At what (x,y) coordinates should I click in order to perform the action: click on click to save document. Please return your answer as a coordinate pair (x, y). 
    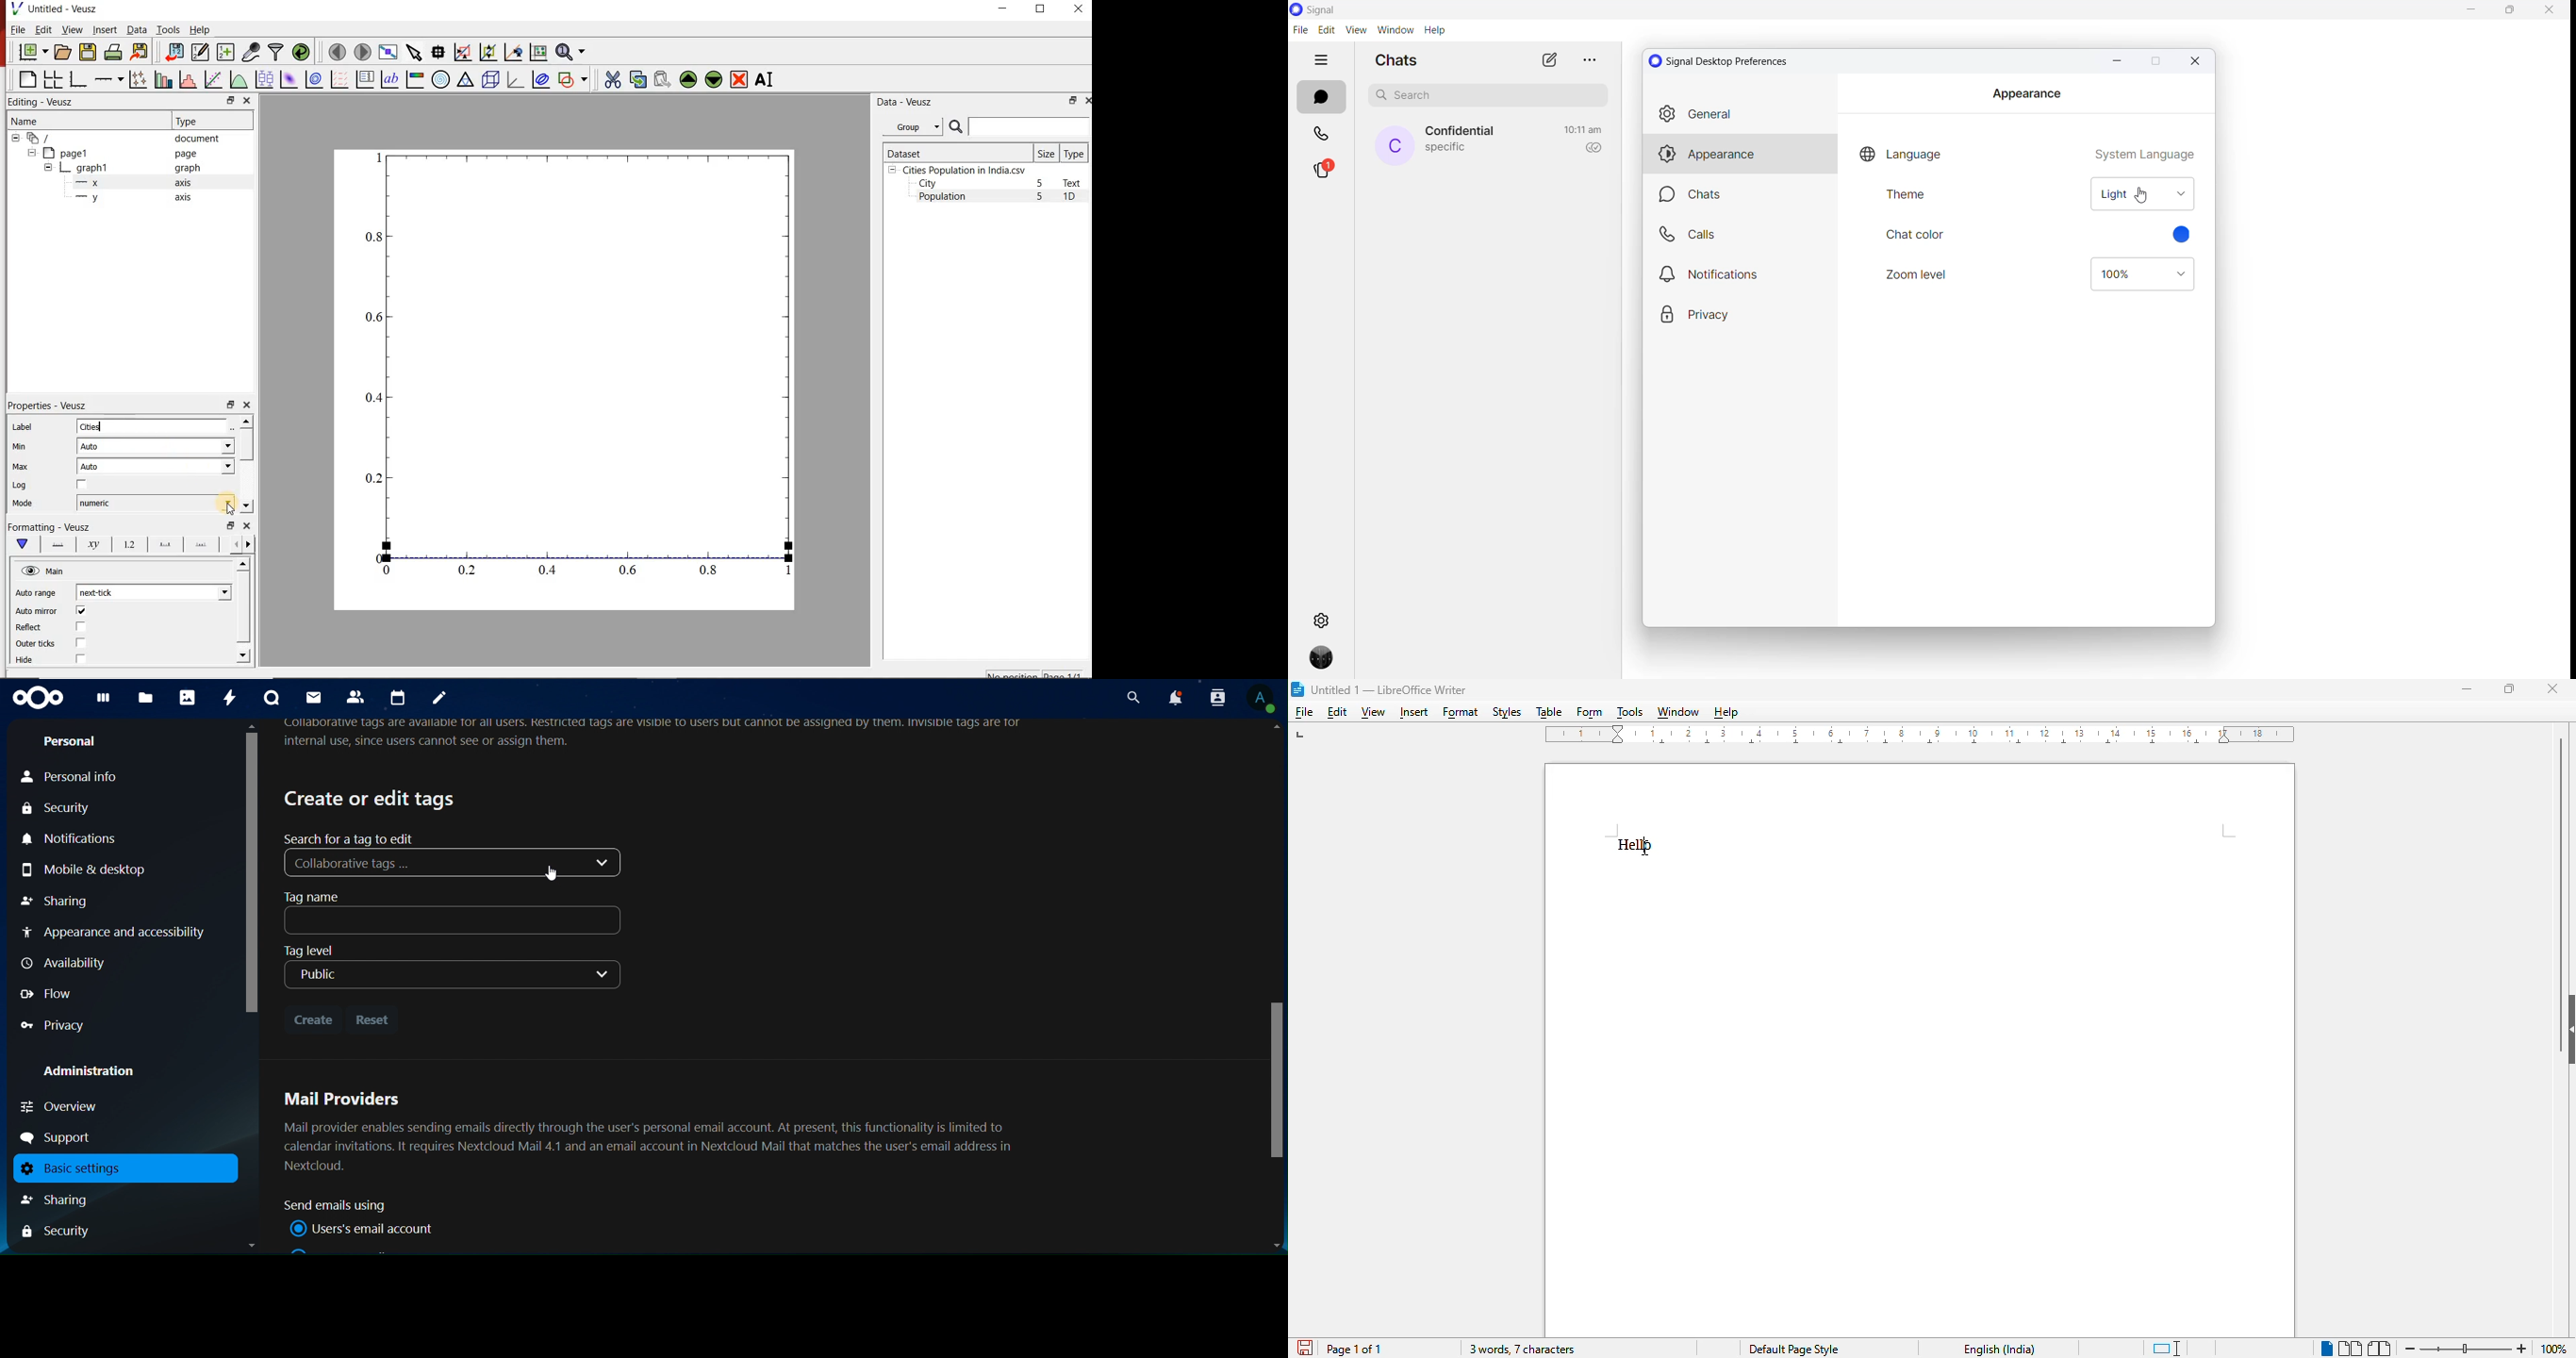
    Looking at the image, I should click on (1307, 1349).